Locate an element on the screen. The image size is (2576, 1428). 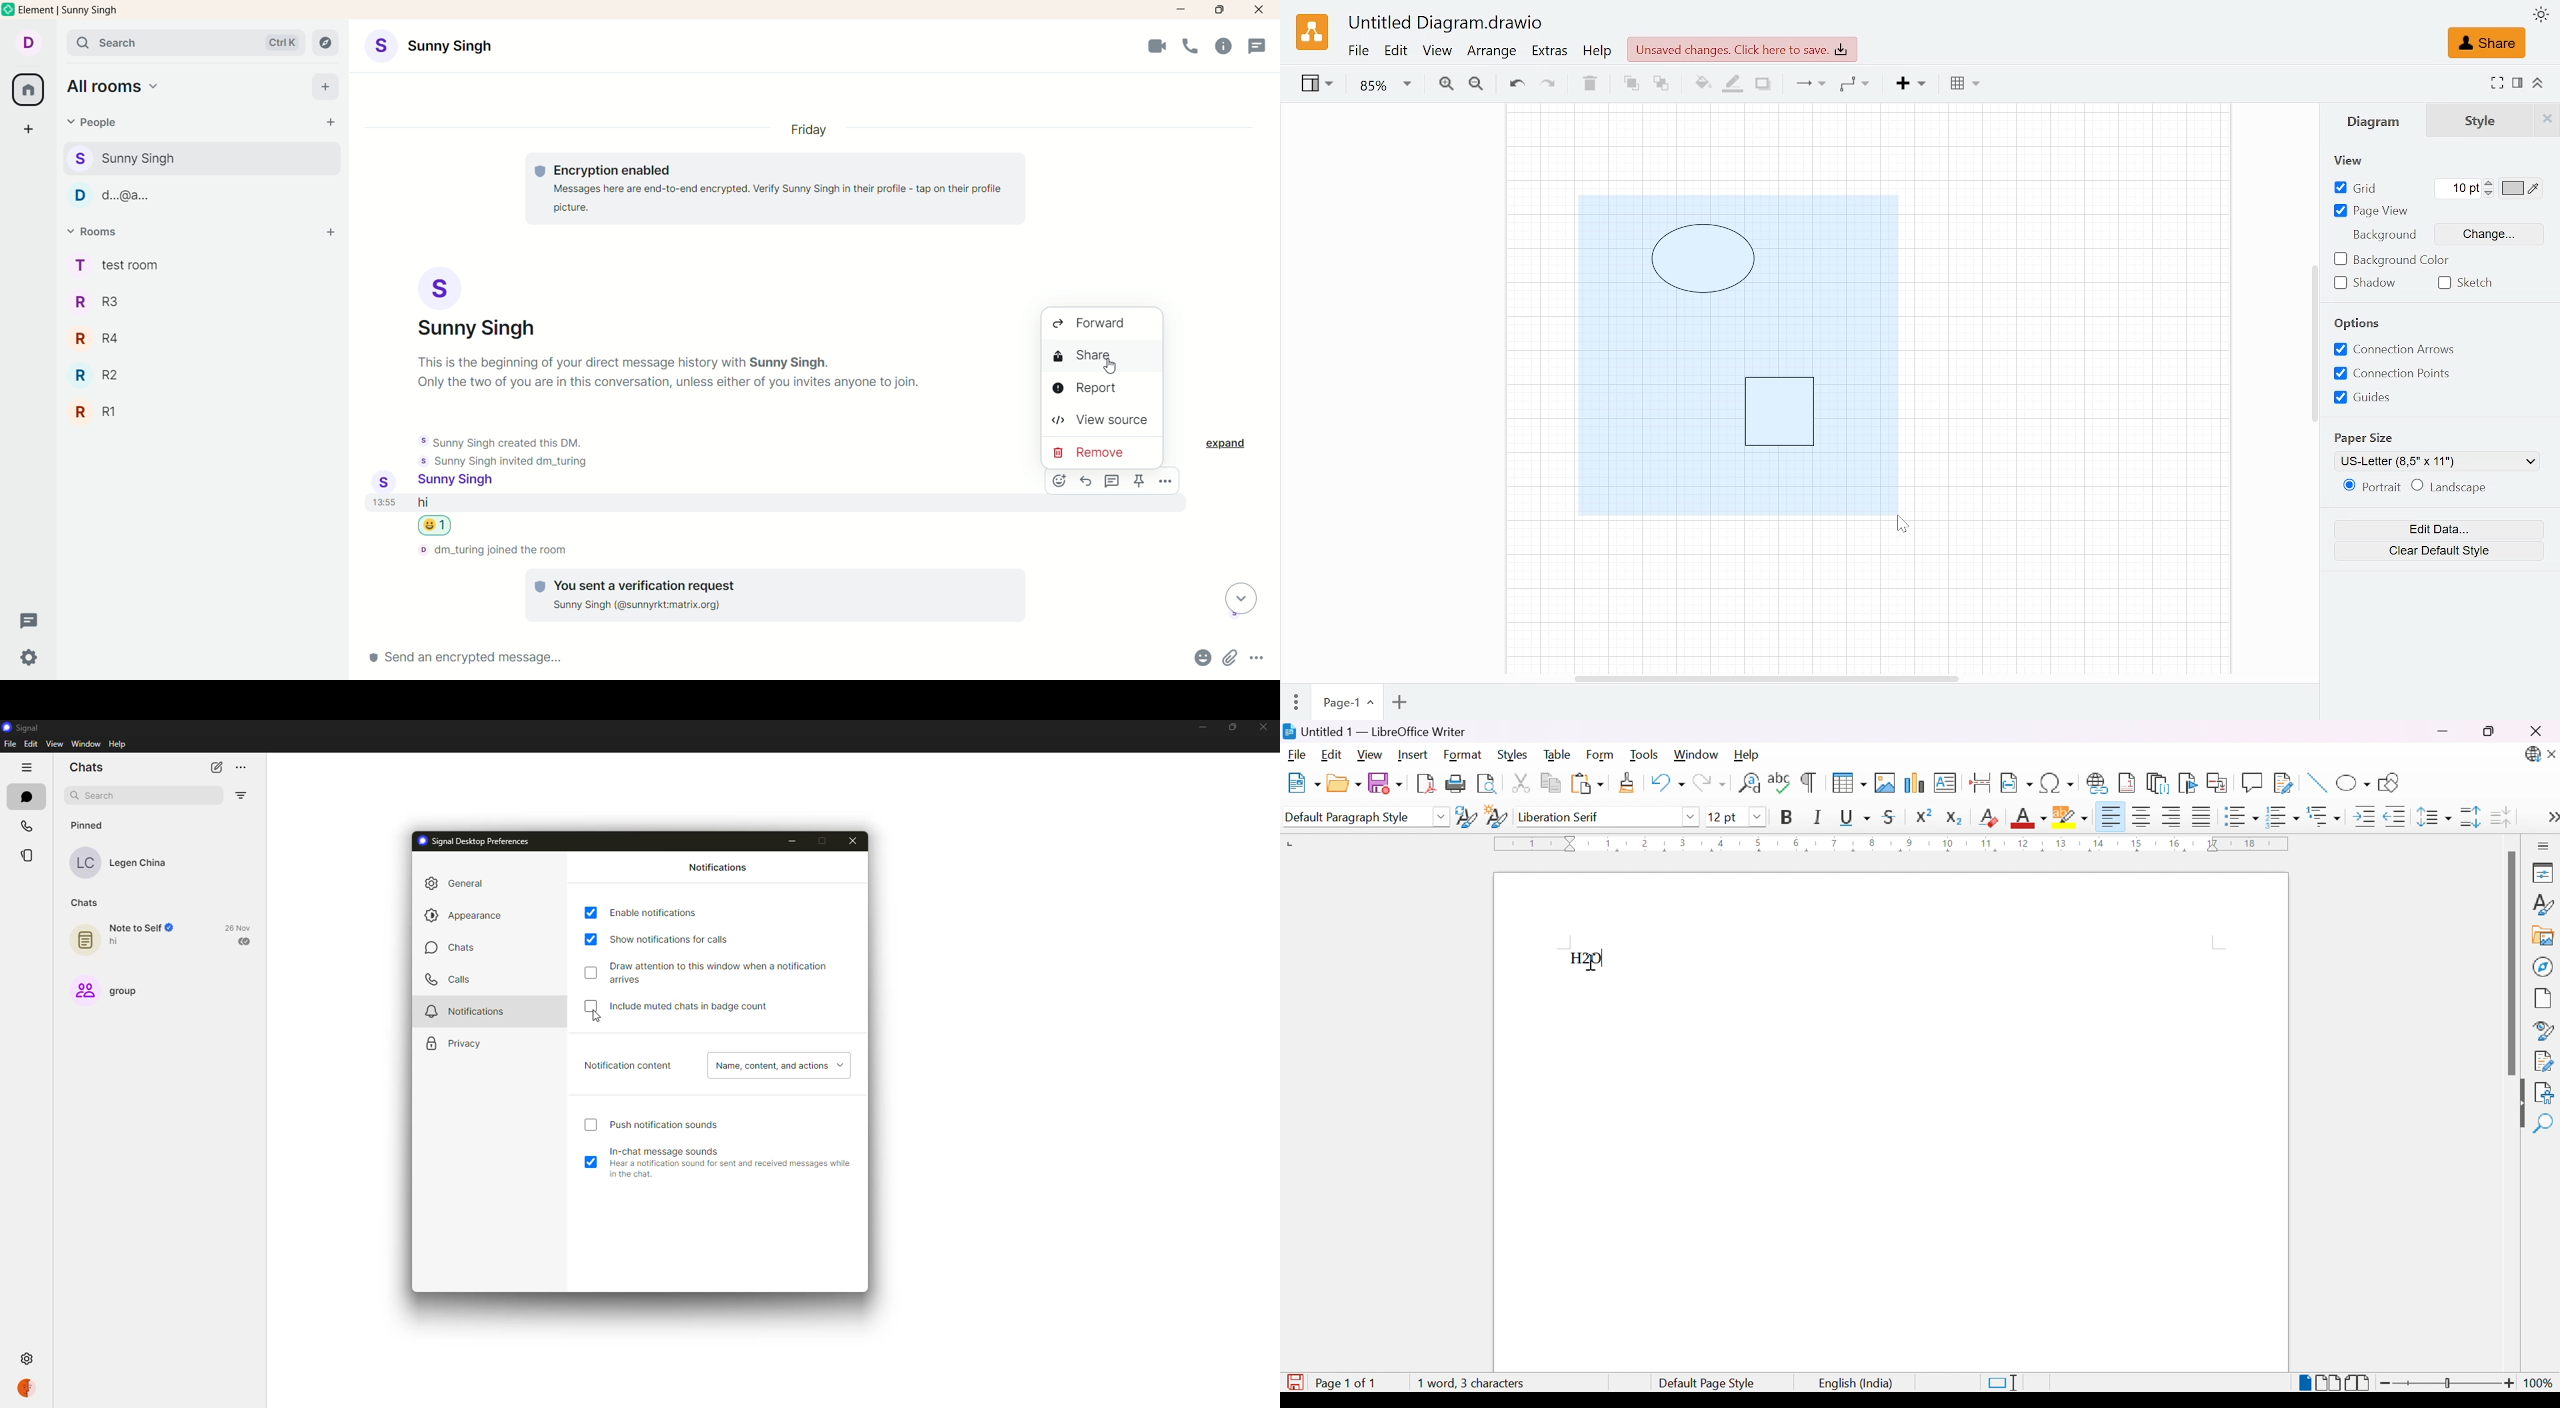
Share is located at coordinates (2486, 43).